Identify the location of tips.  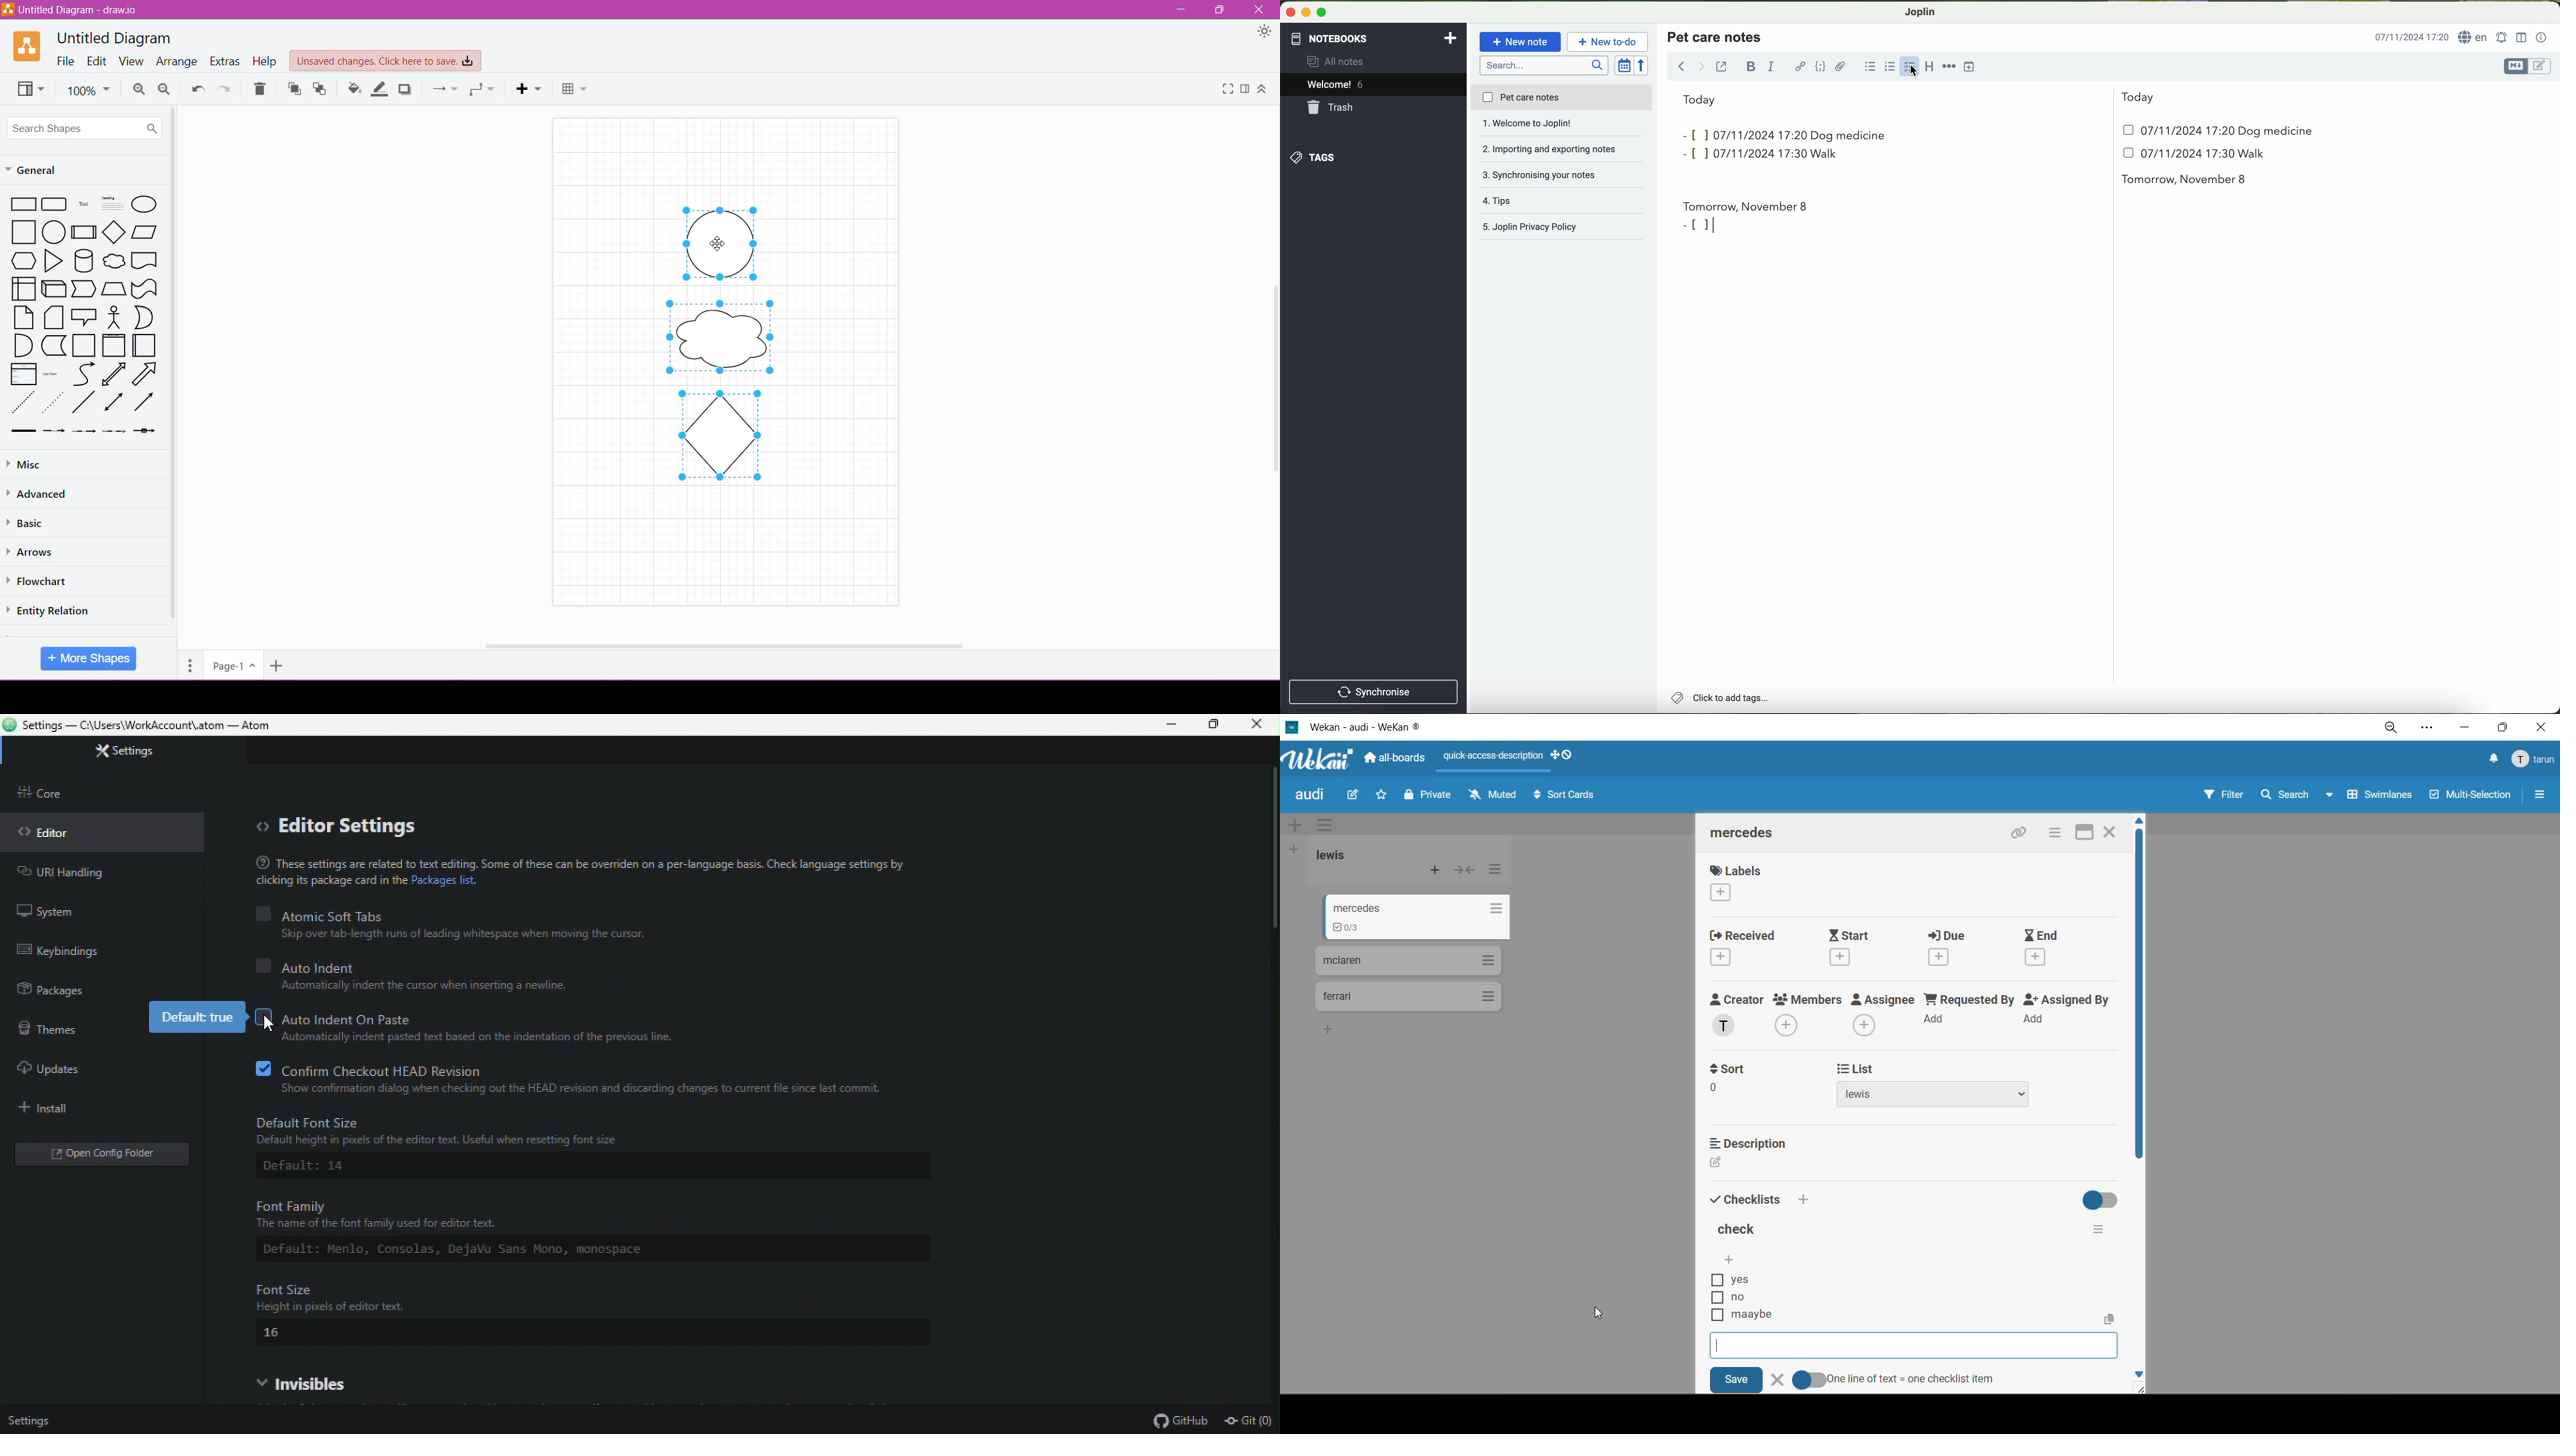
(1562, 175).